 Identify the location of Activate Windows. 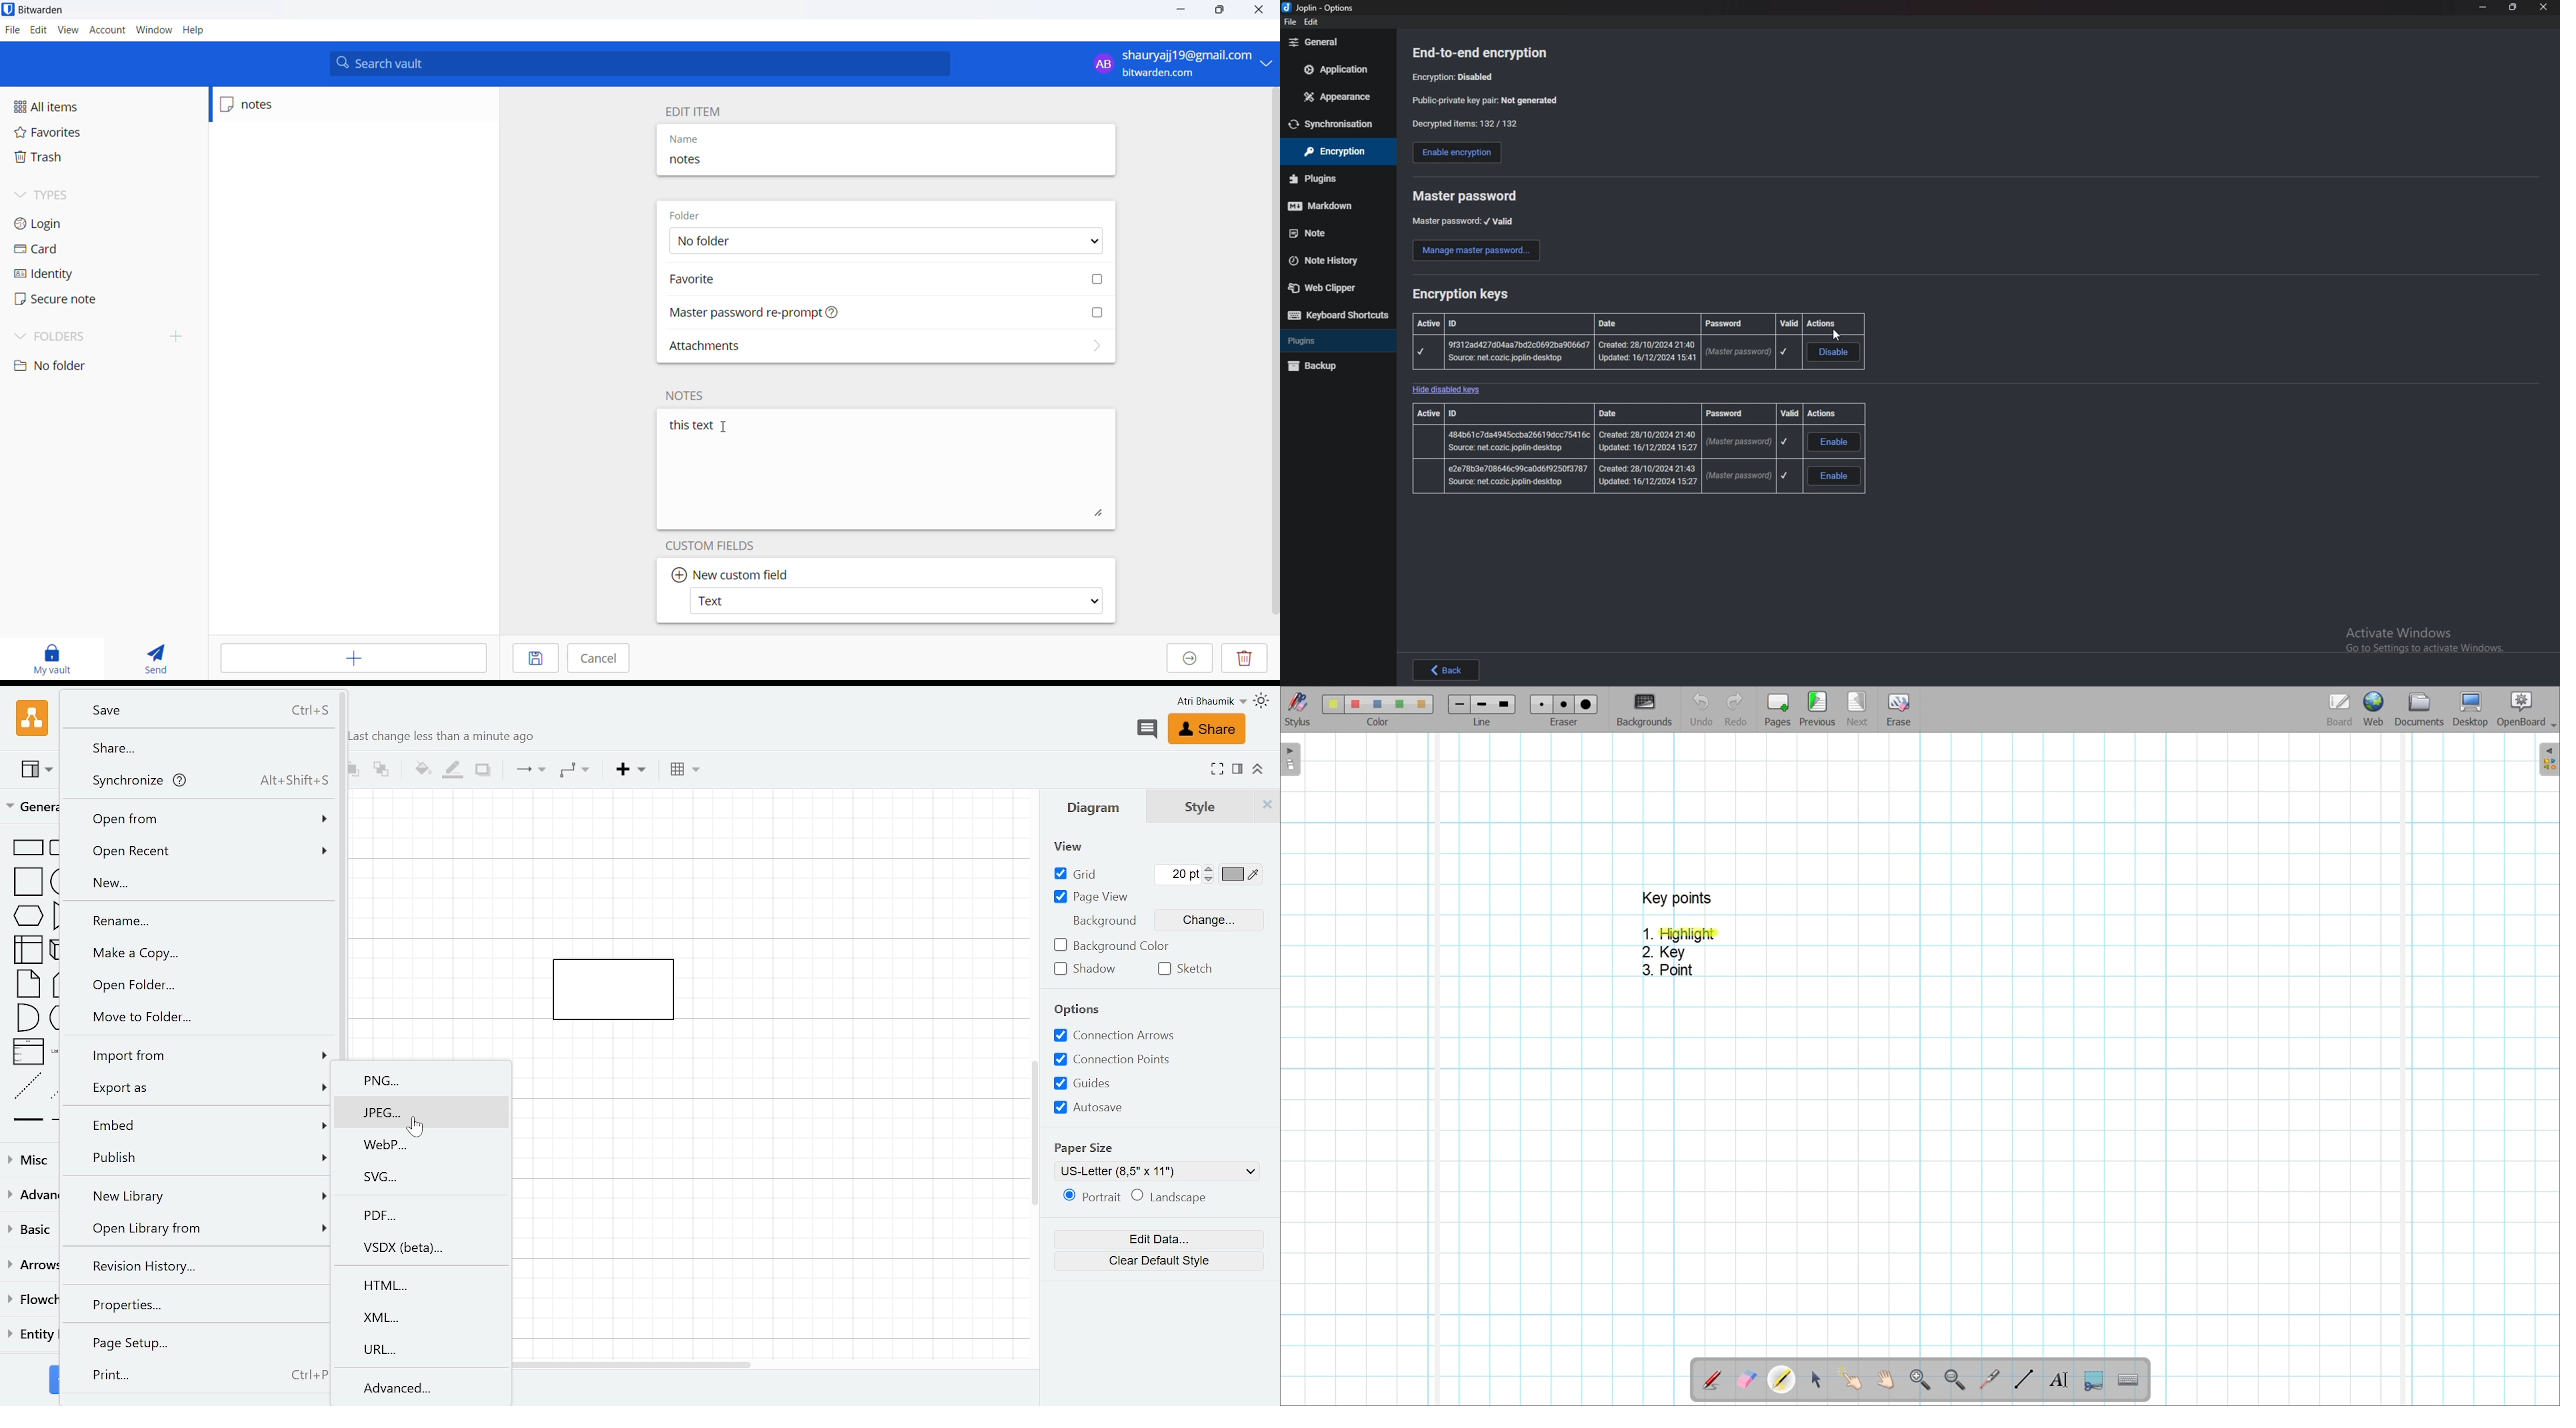
(2421, 638).